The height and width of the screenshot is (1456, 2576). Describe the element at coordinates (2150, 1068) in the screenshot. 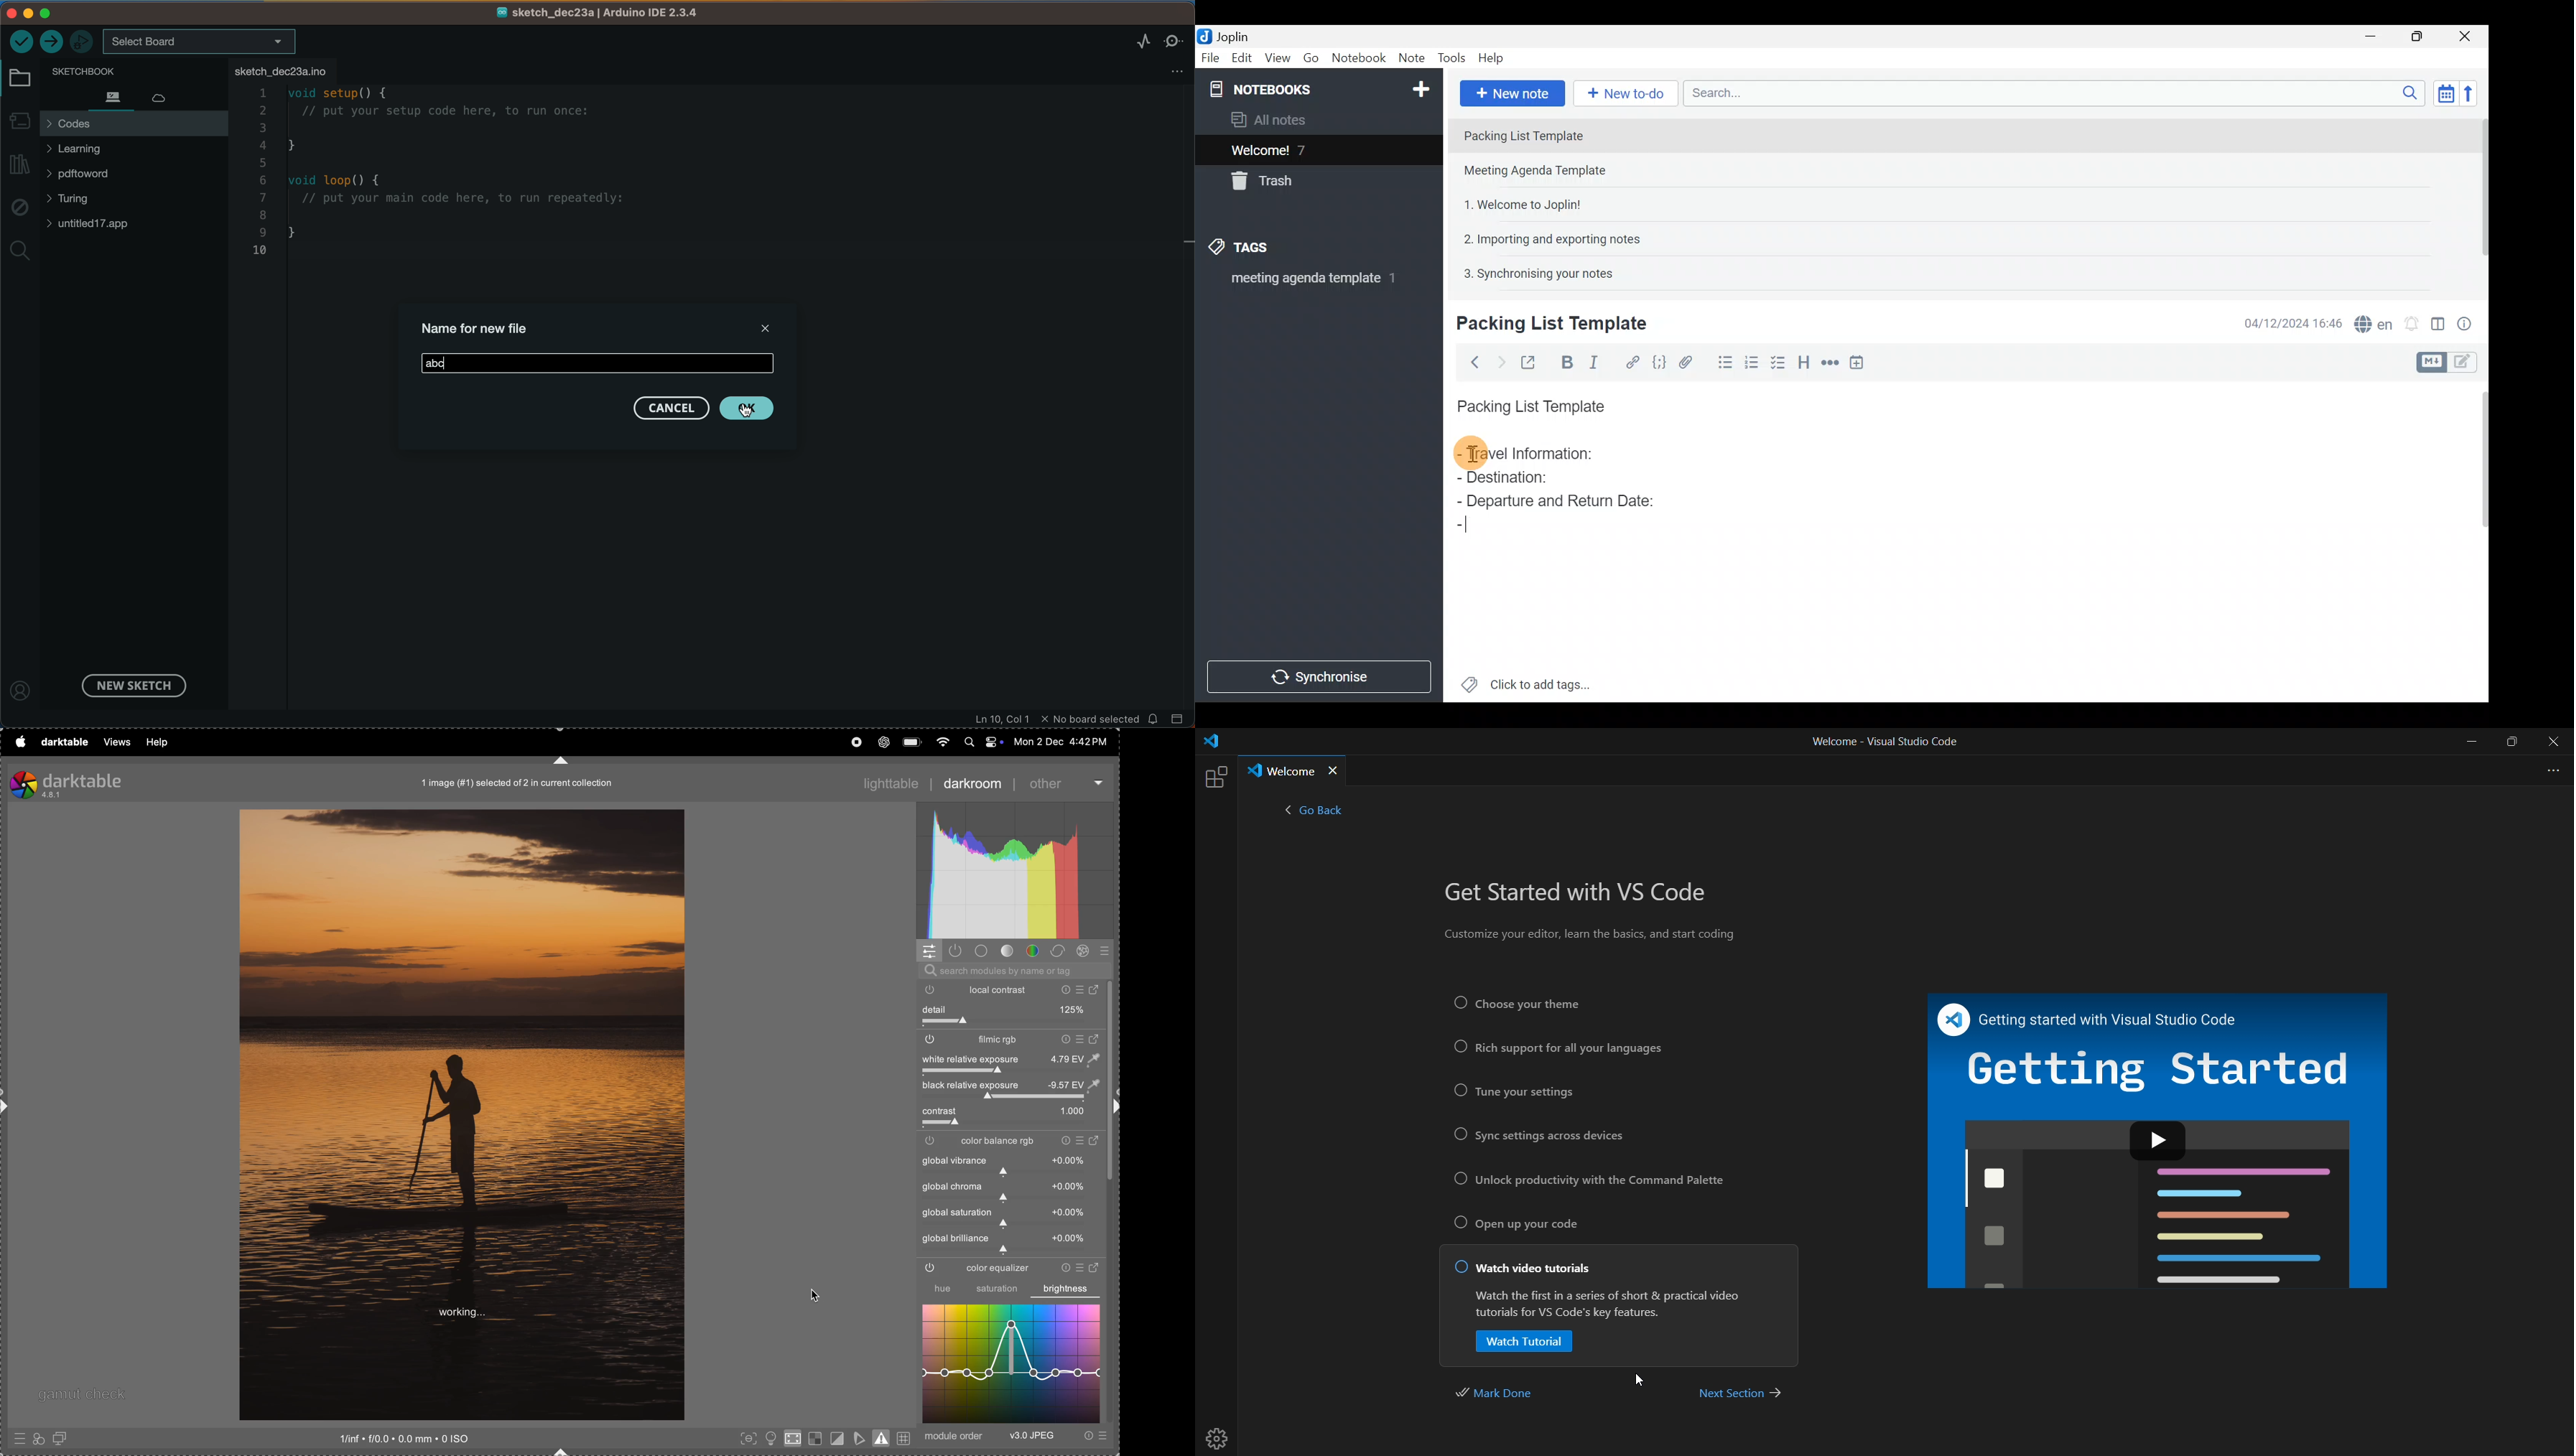

I see `getting started` at that location.